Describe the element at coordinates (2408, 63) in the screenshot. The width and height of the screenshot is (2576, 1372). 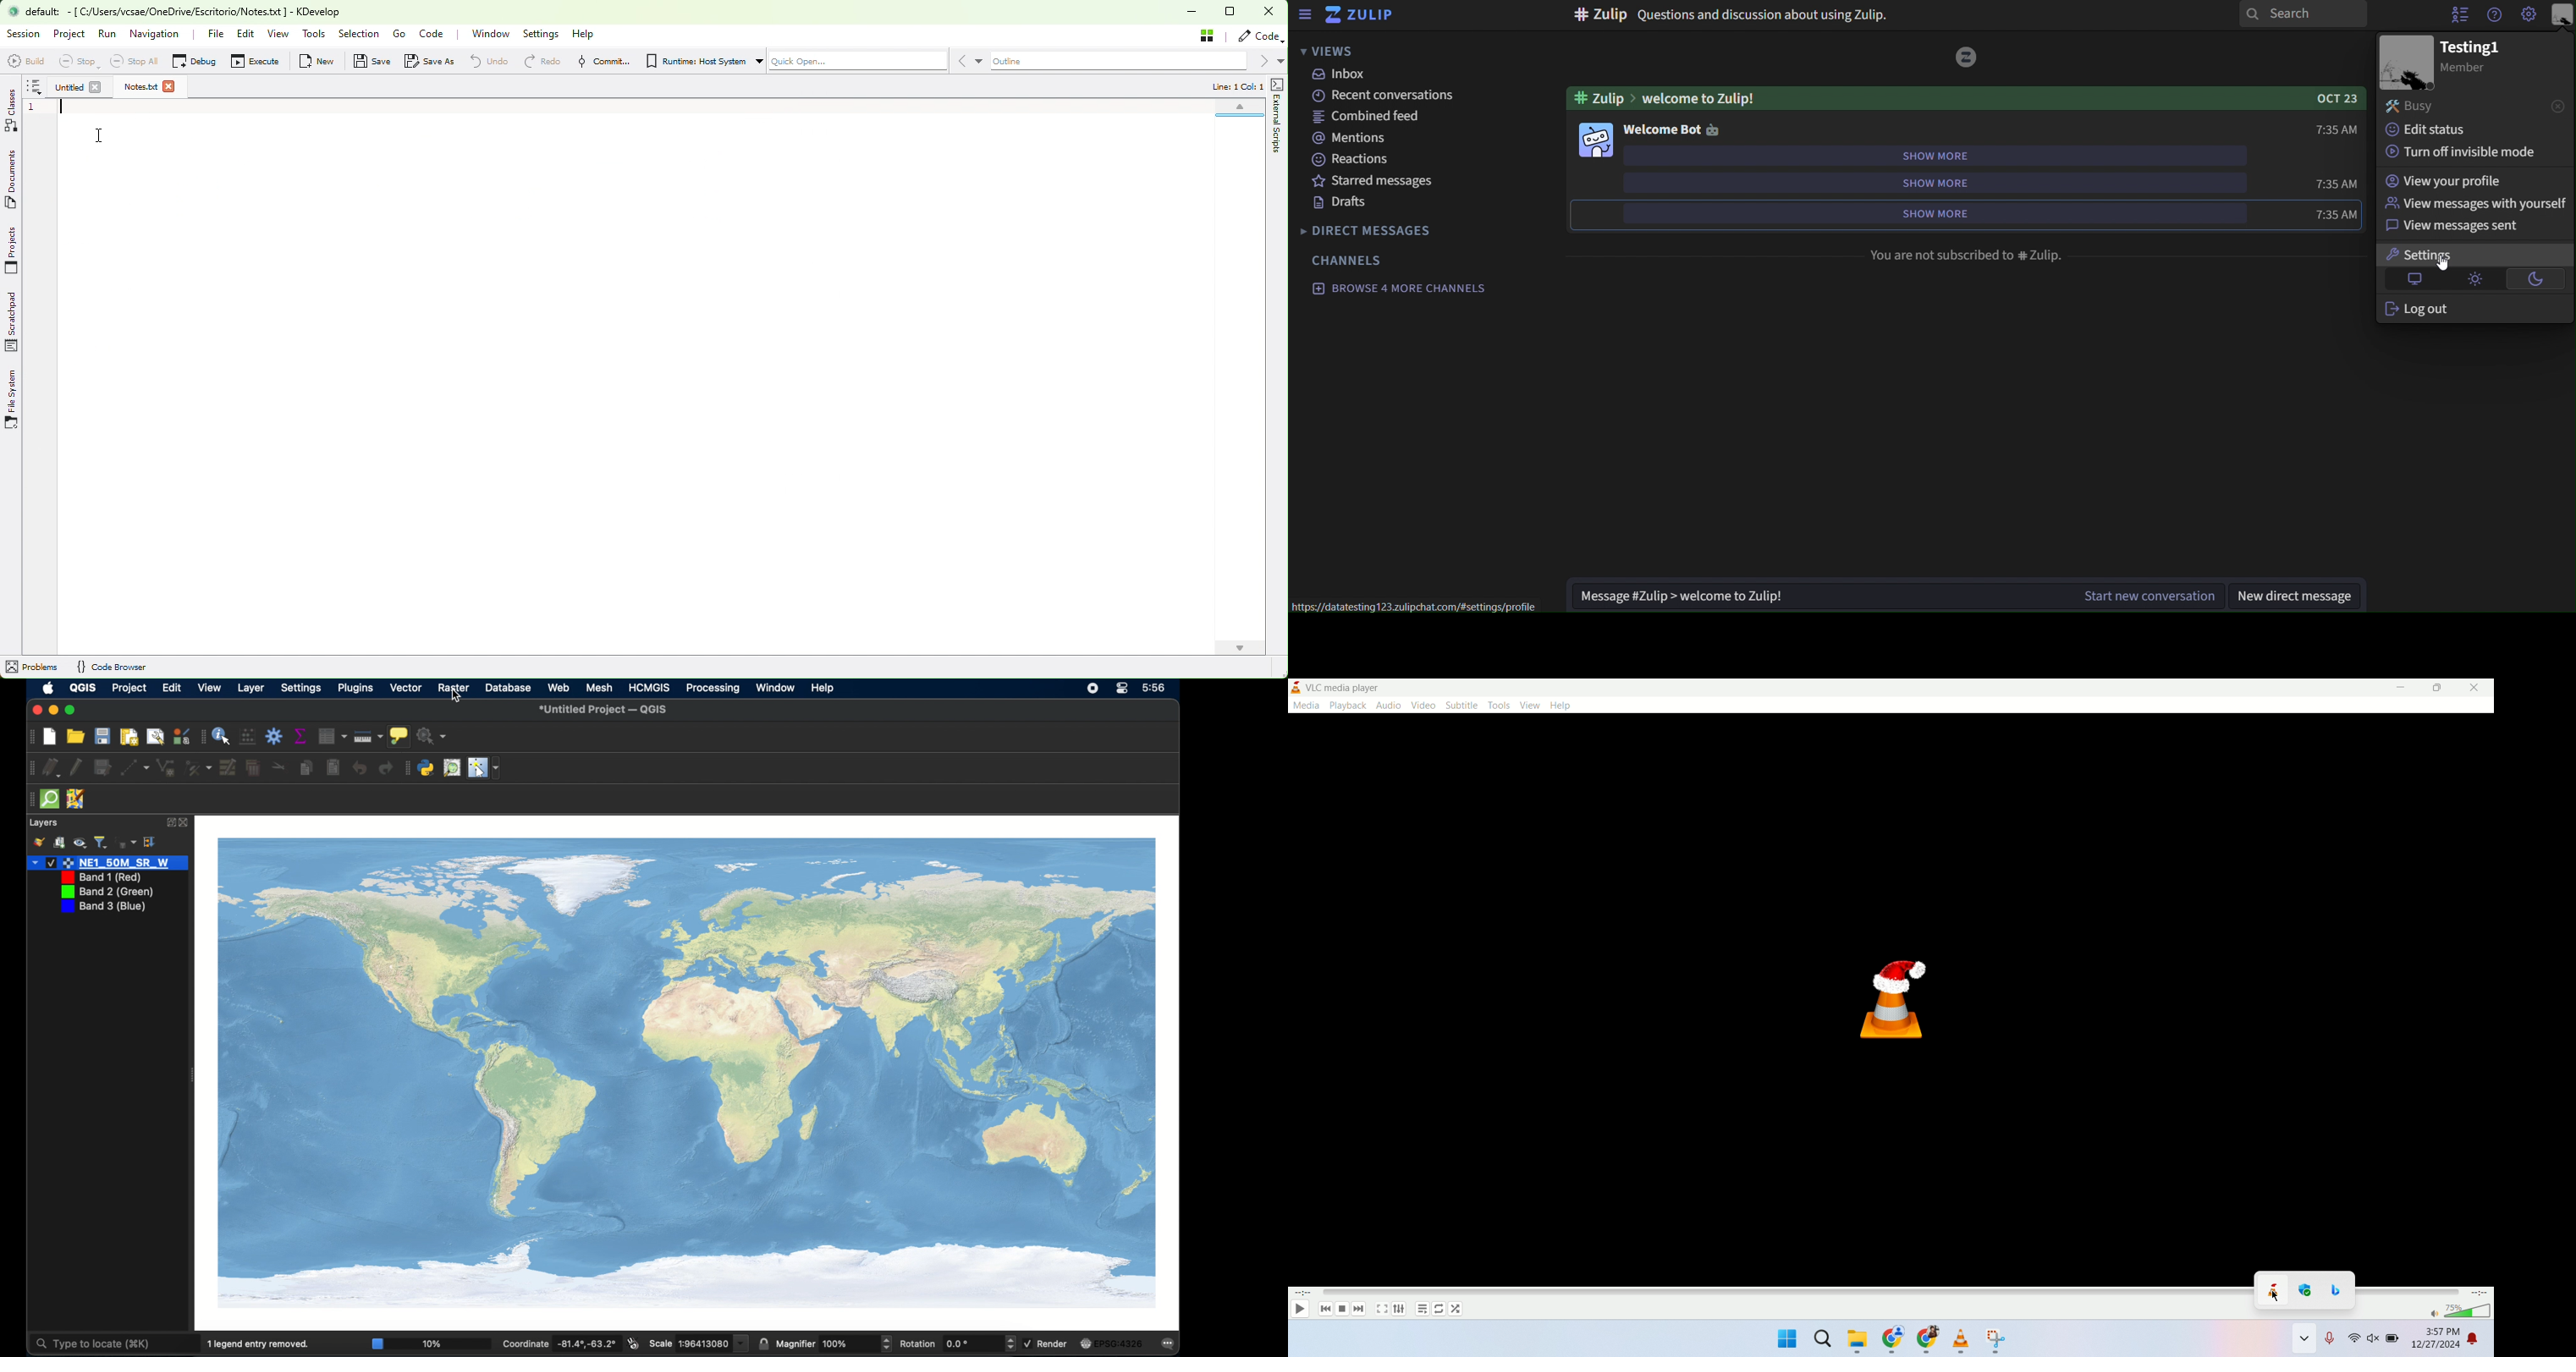
I see `image` at that location.